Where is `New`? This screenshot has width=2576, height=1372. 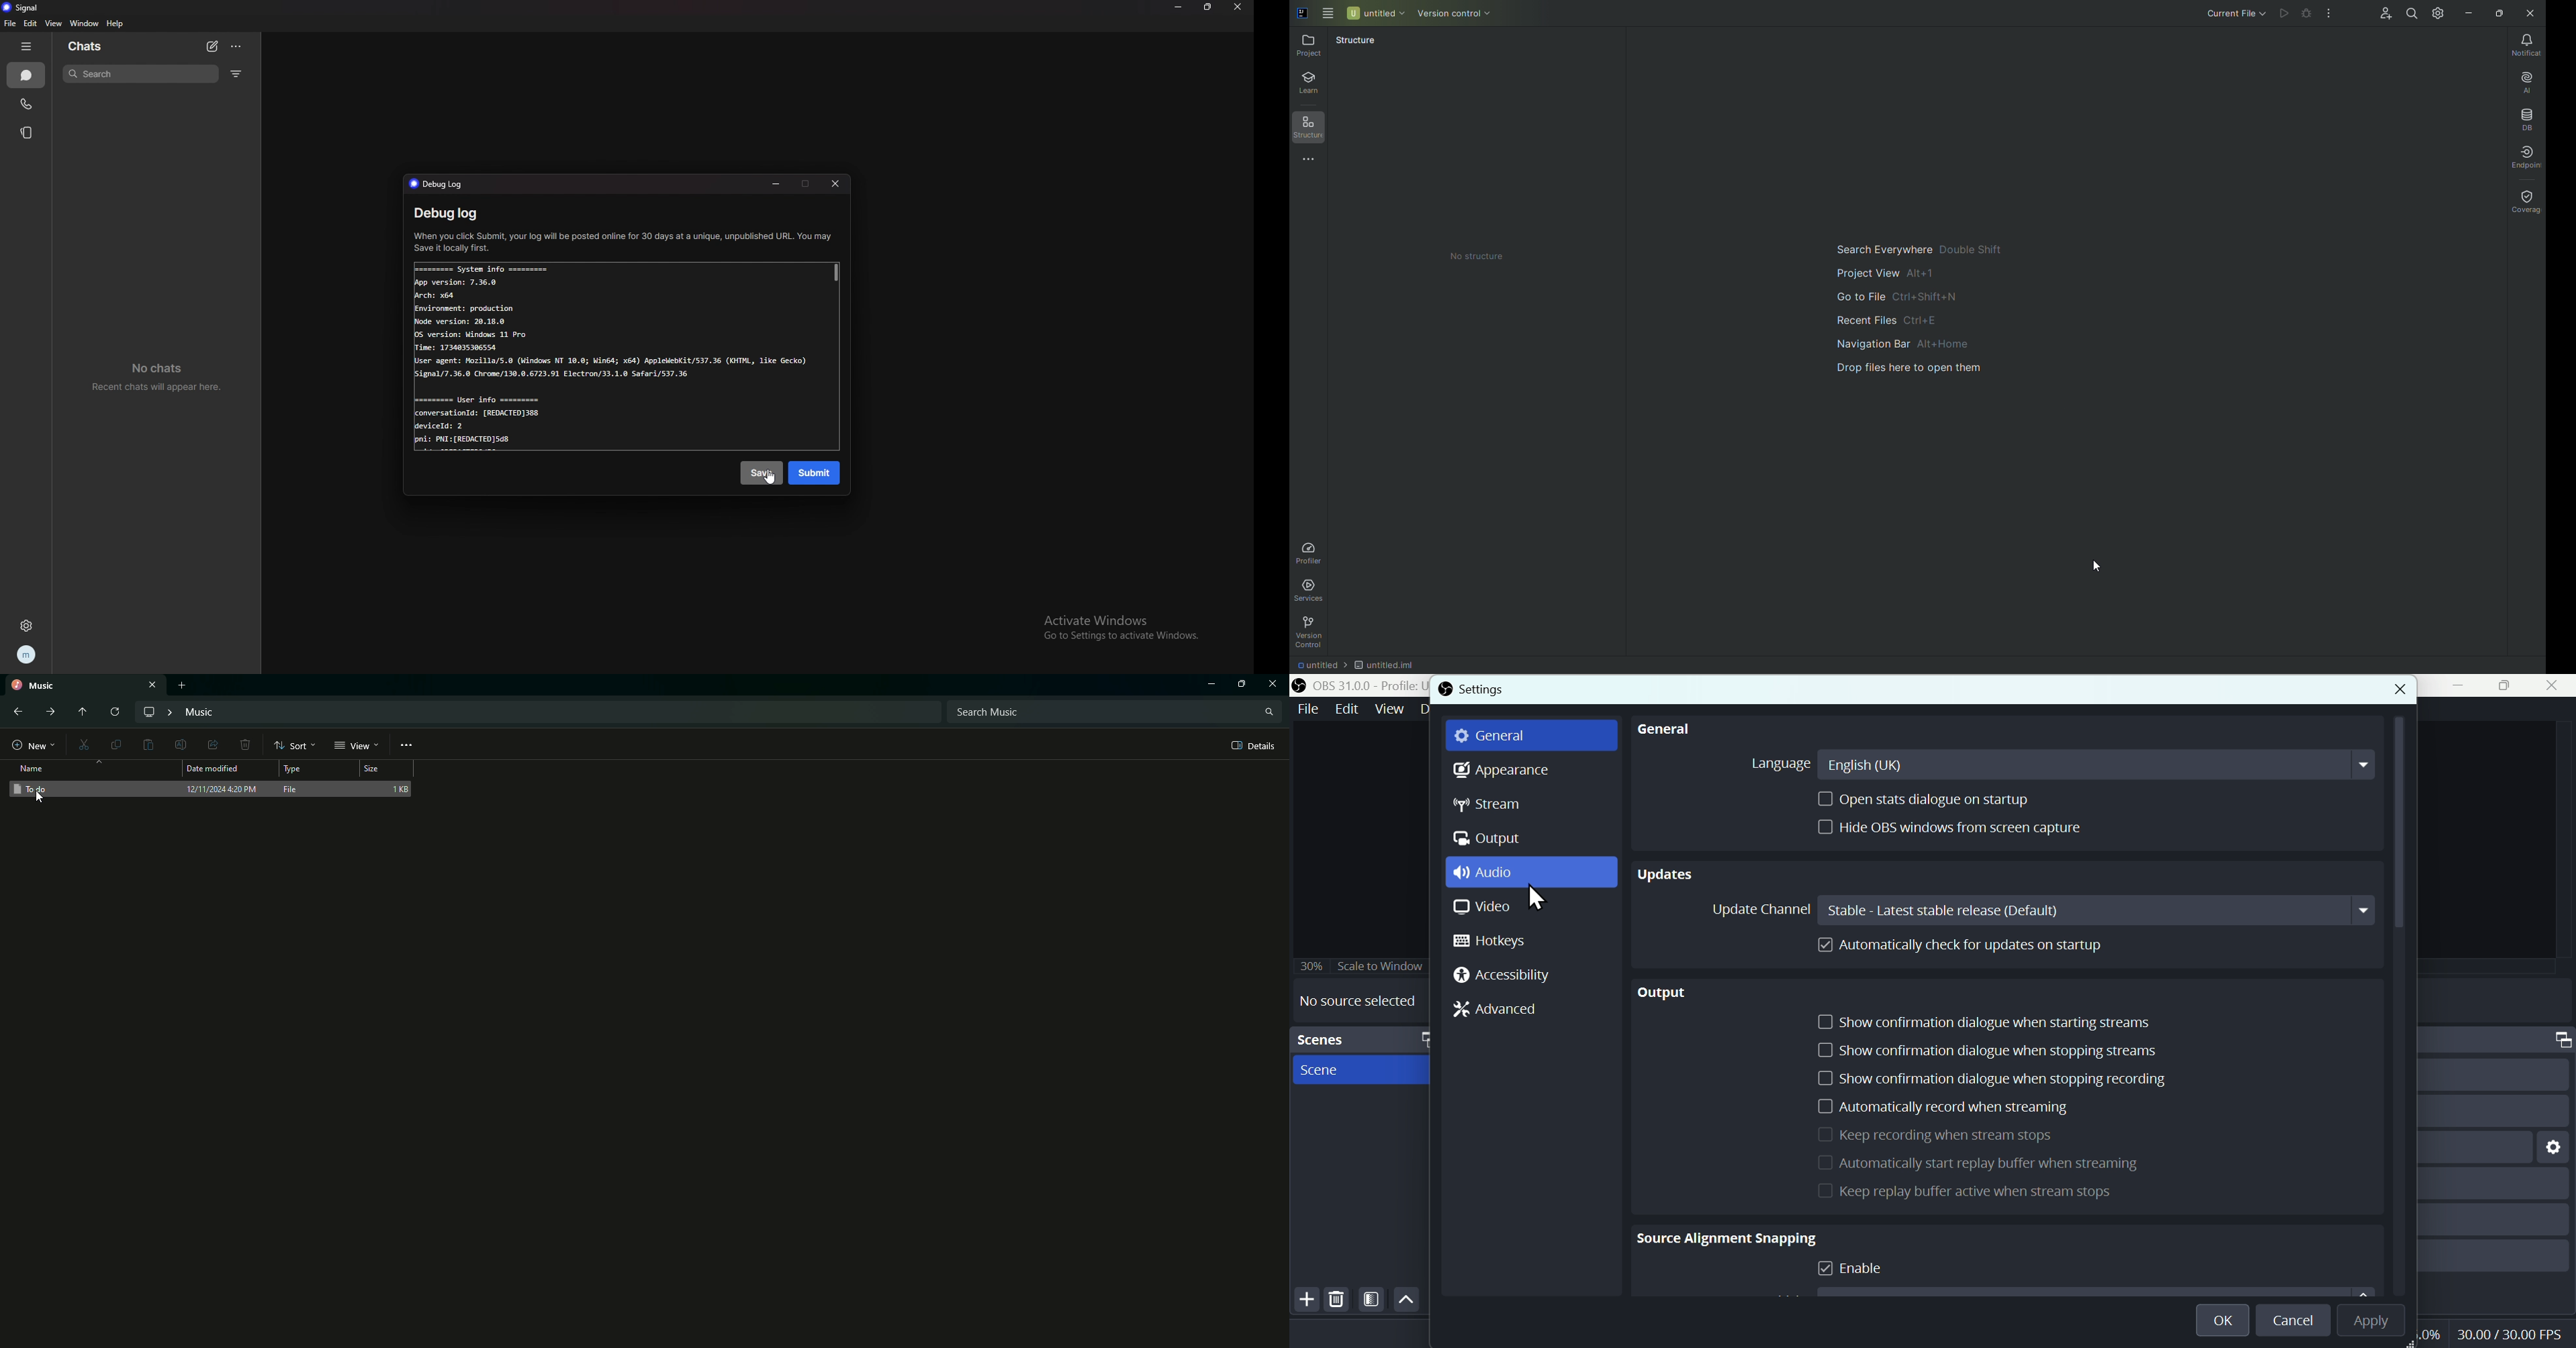 New is located at coordinates (34, 744).